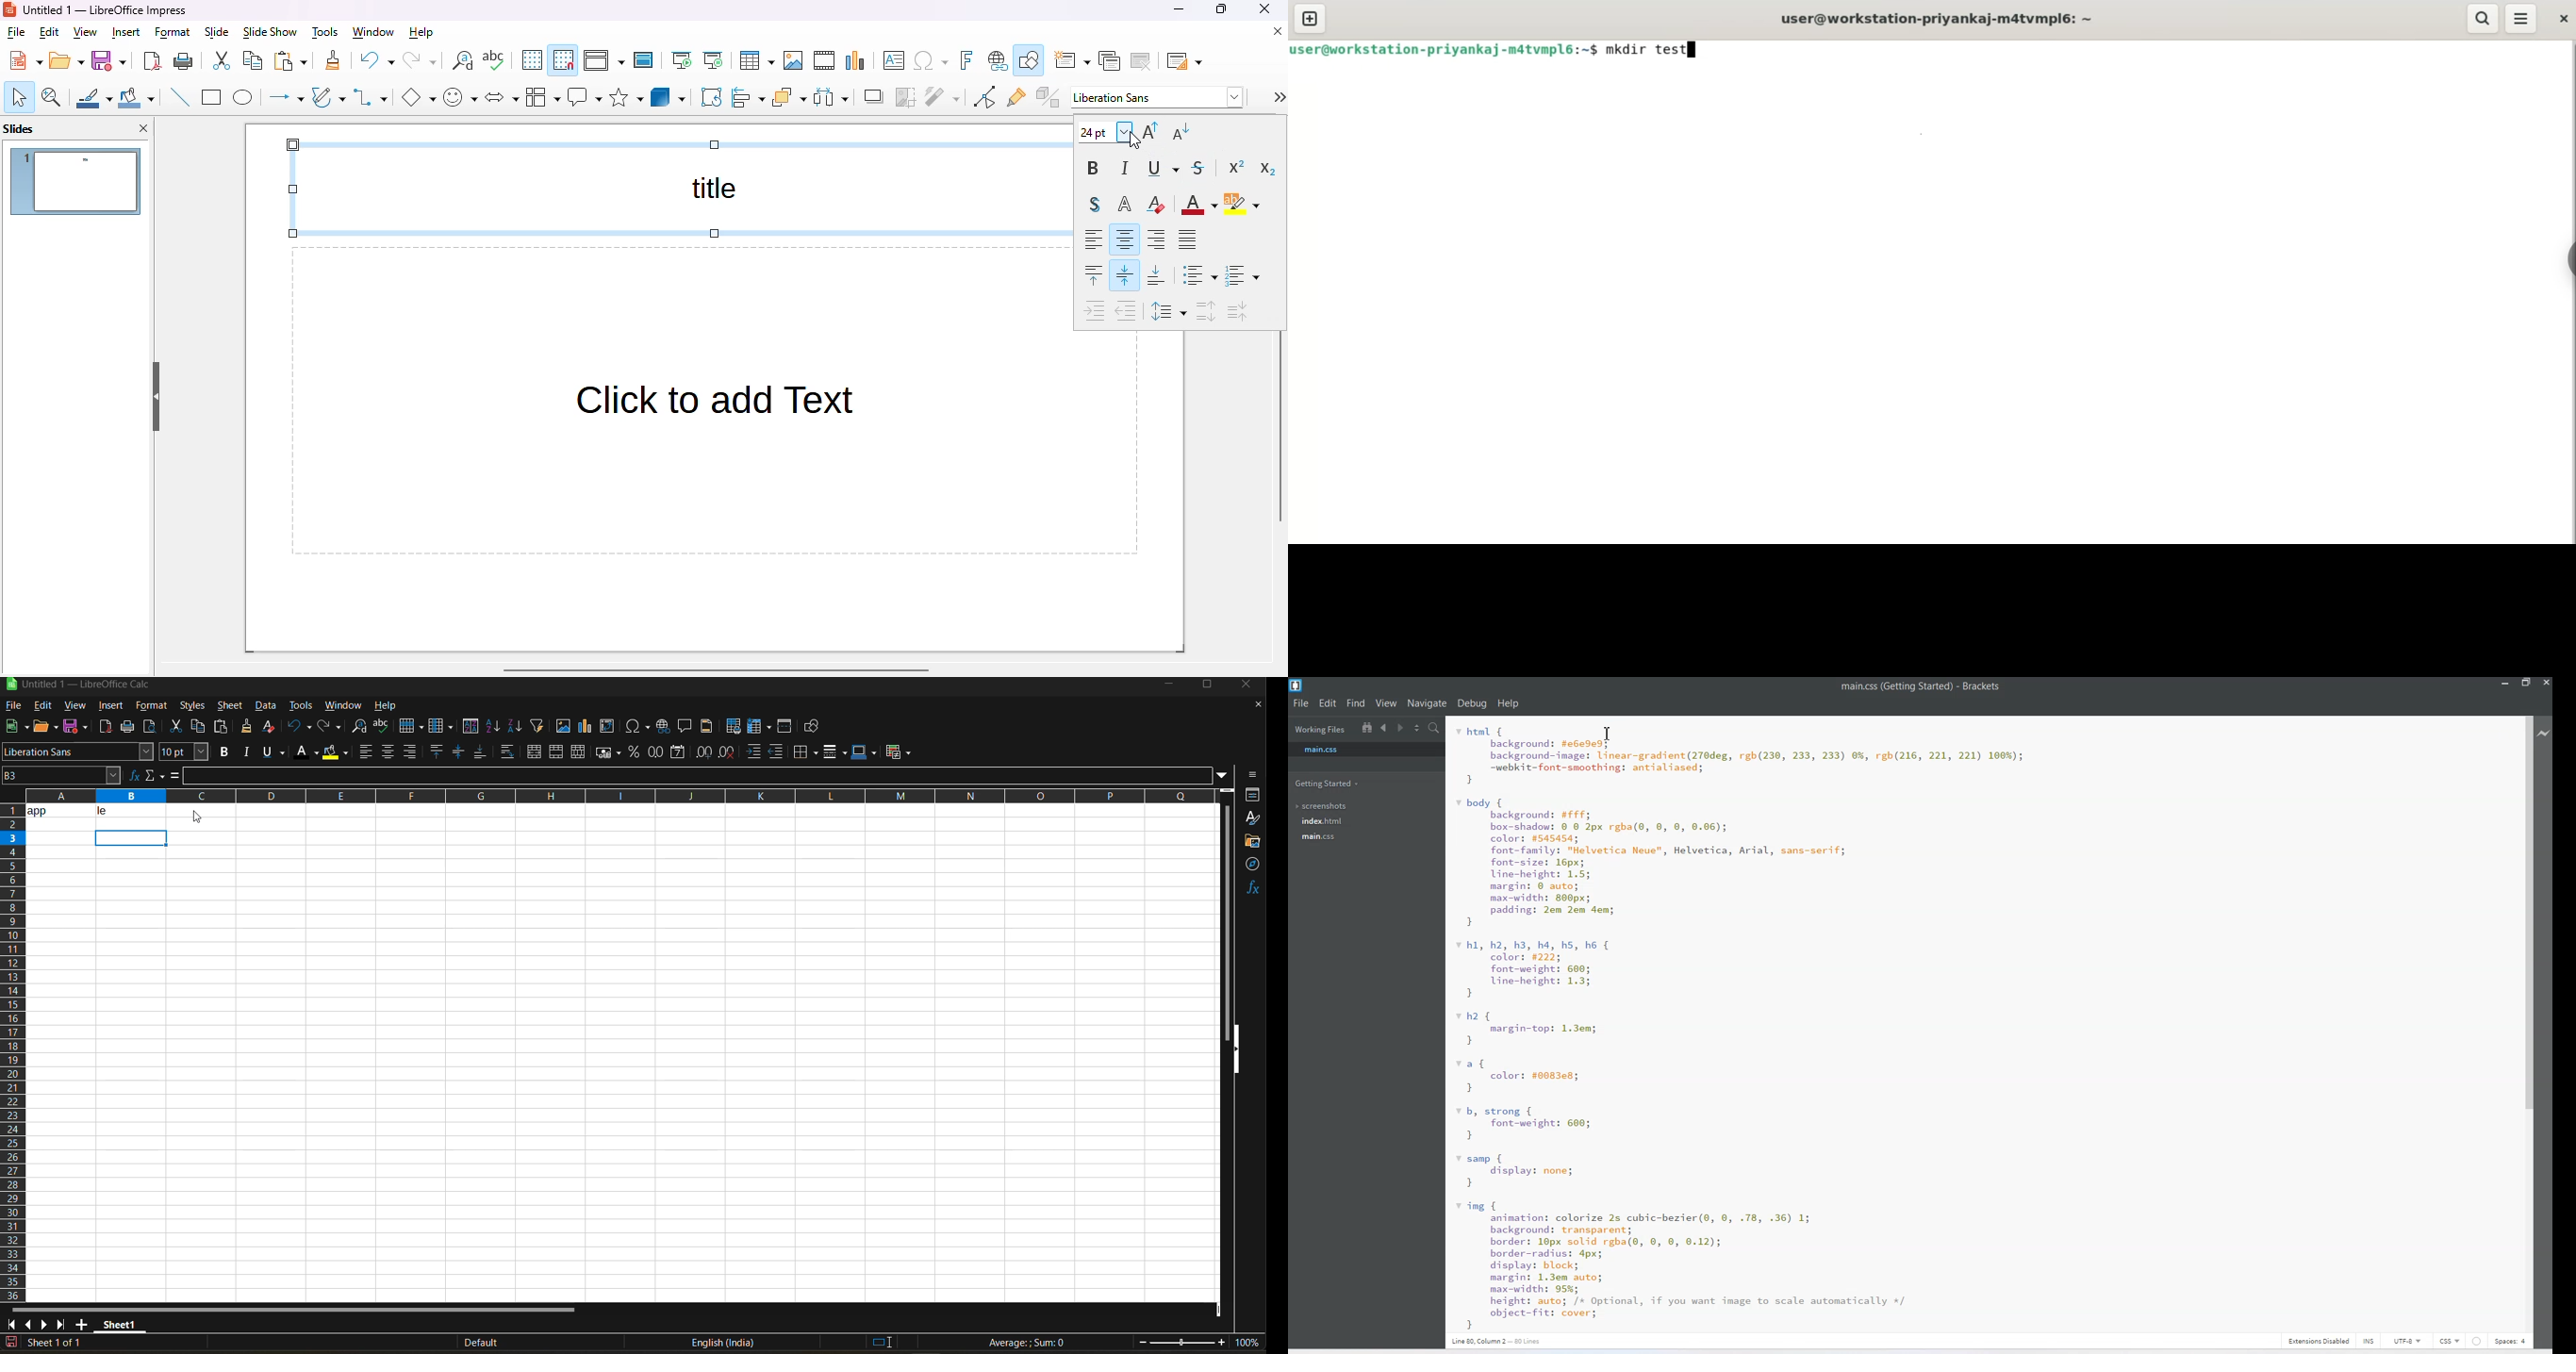  What do you see at coordinates (1157, 275) in the screenshot?
I see `align bottom` at bounding box center [1157, 275].